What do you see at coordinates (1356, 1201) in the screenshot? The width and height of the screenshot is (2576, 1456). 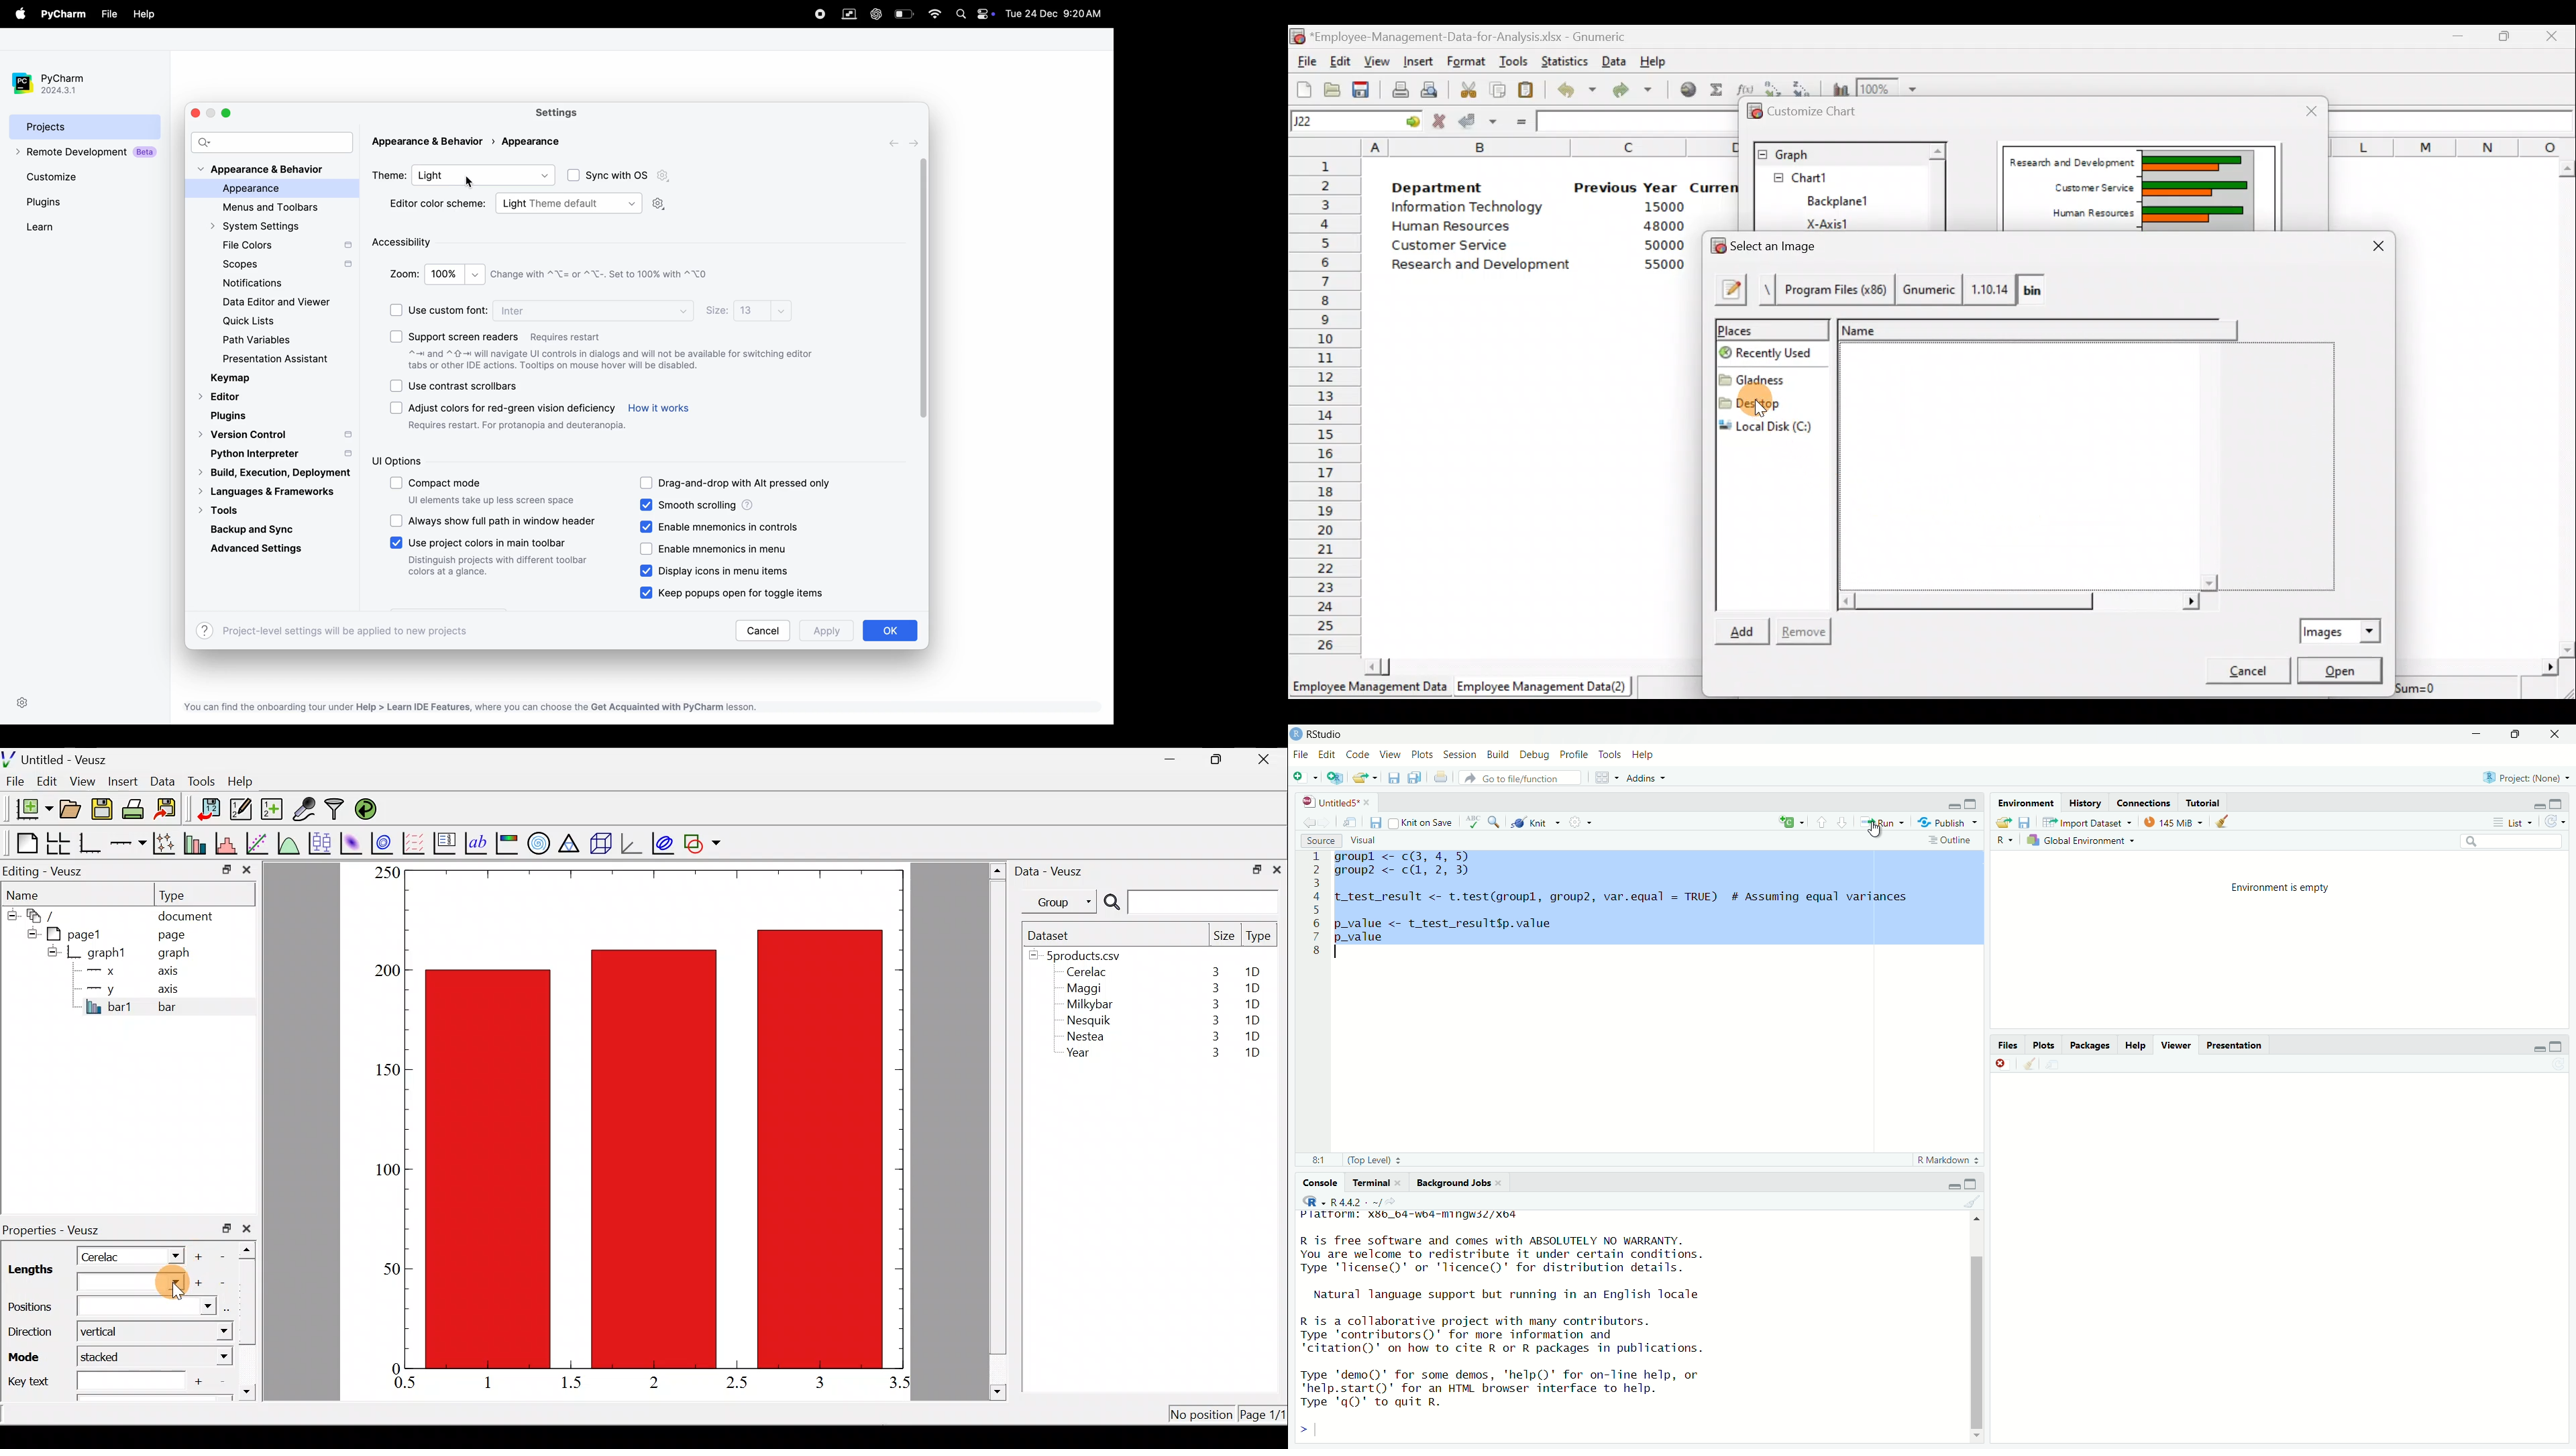 I see `R 4.4.2` at bounding box center [1356, 1201].